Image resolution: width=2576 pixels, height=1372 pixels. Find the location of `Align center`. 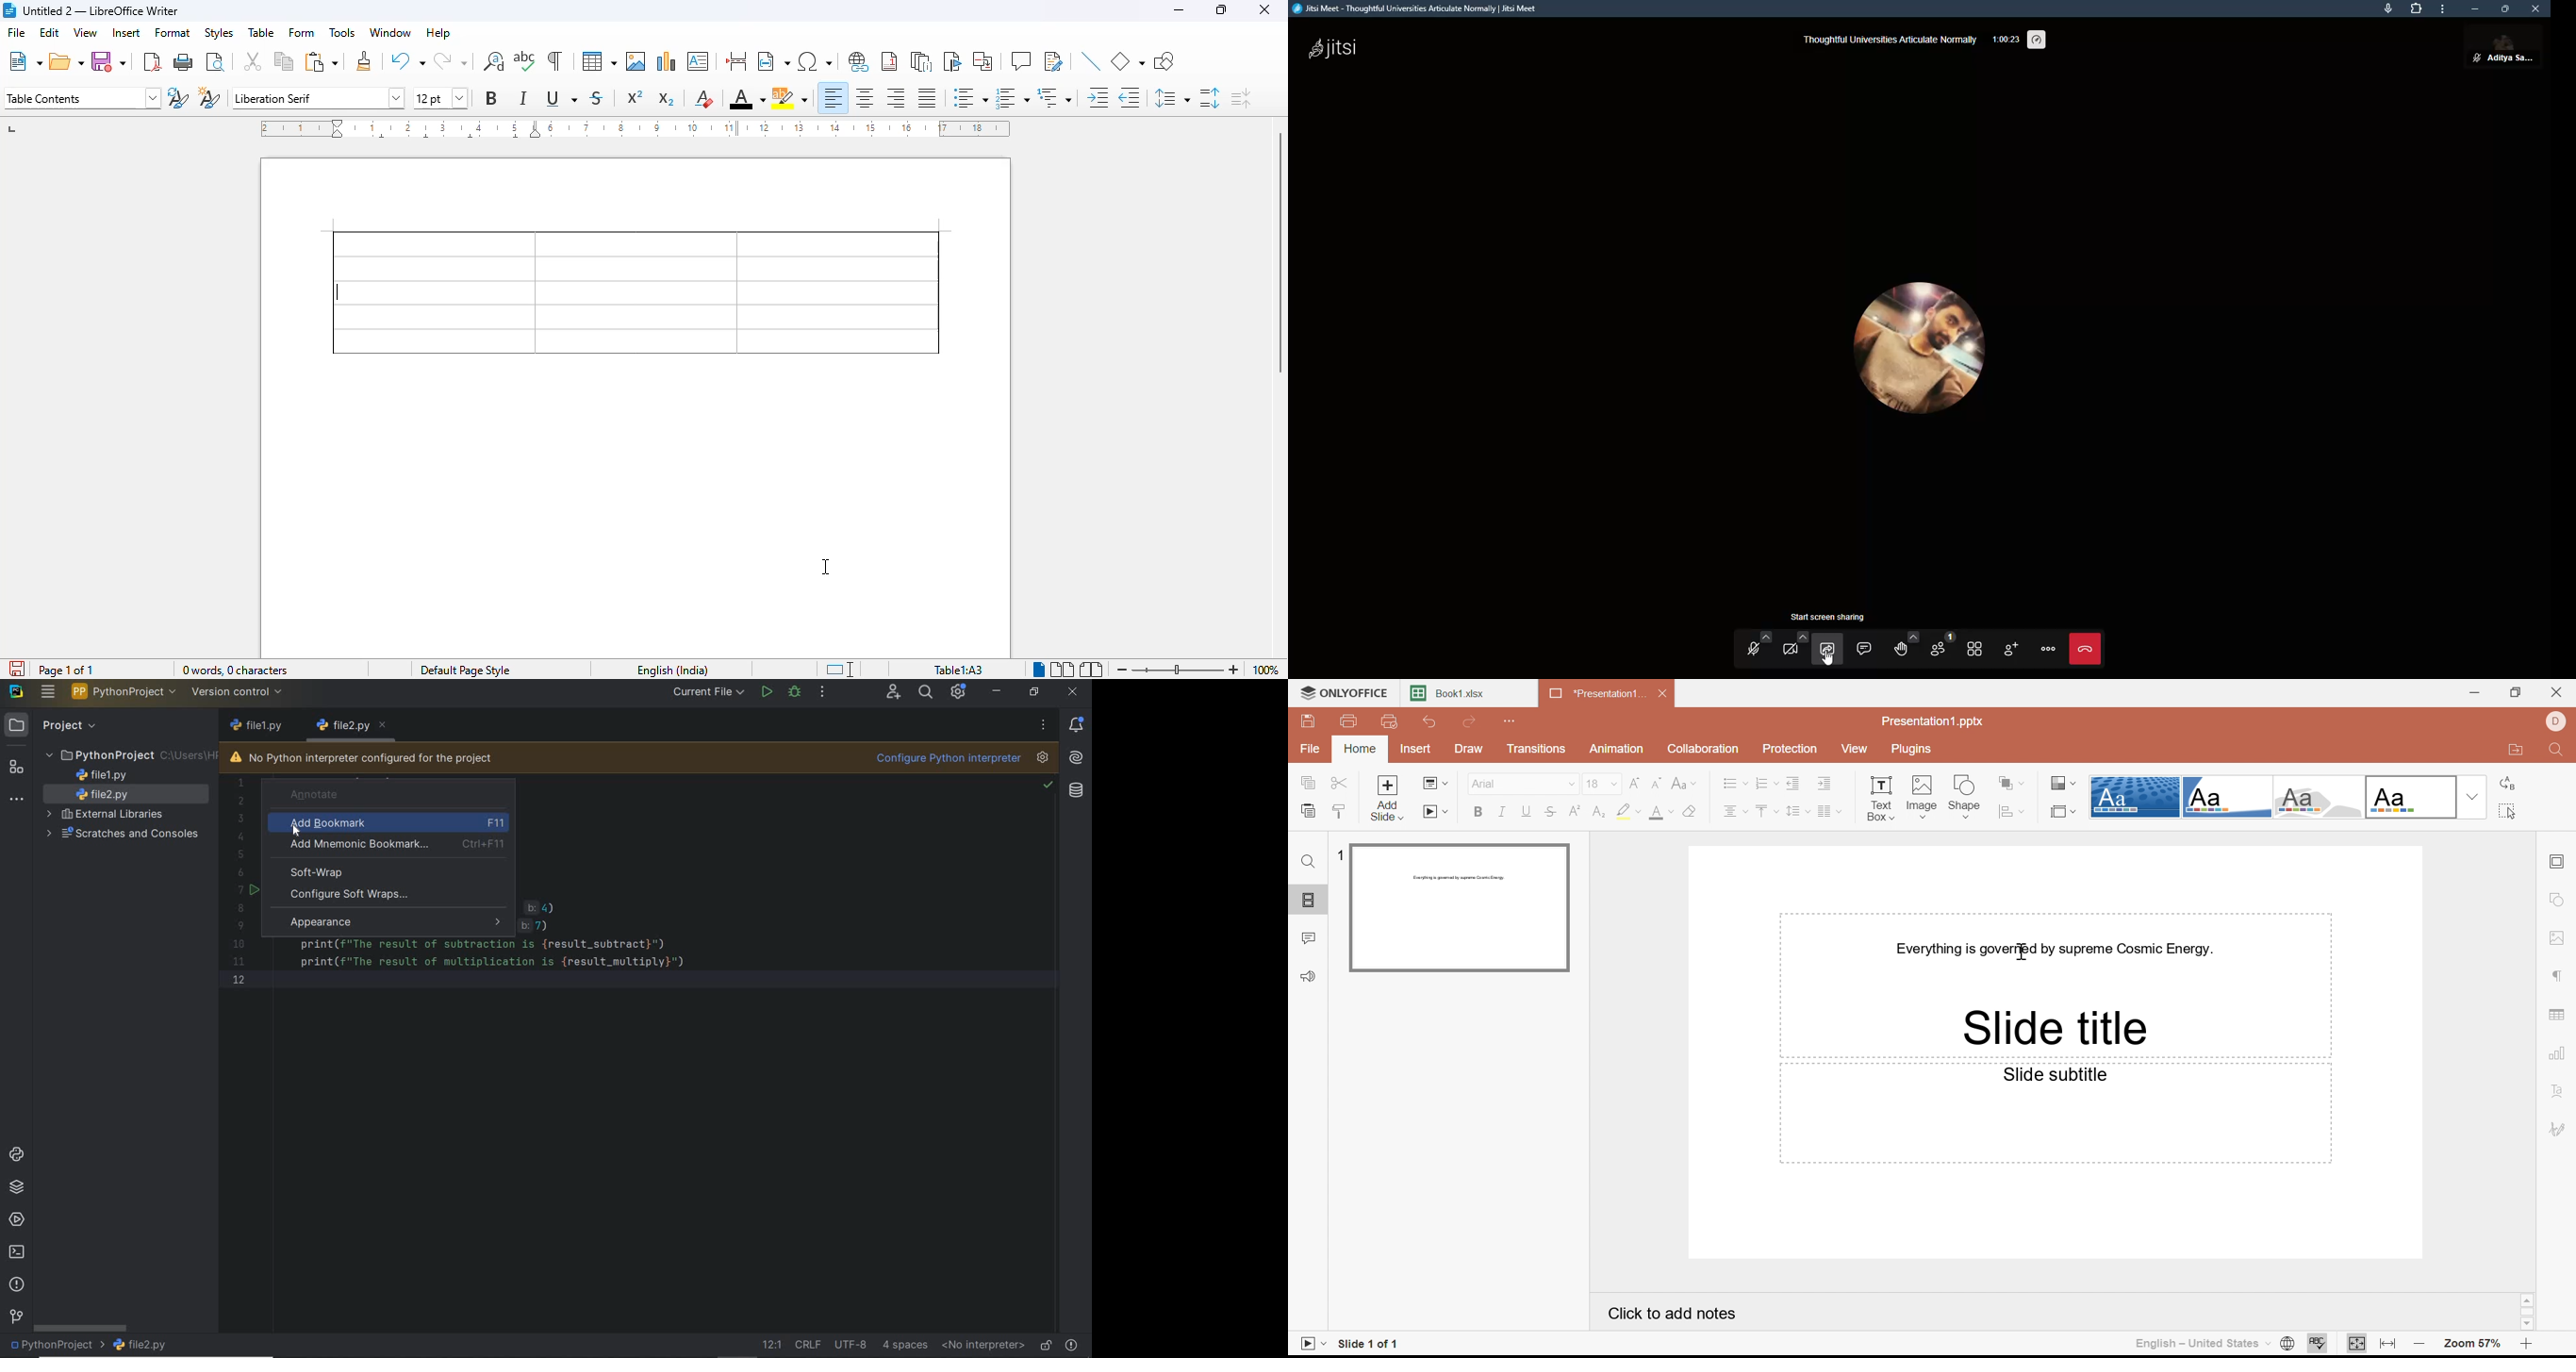

Align center is located at coordinates (1737, 811).